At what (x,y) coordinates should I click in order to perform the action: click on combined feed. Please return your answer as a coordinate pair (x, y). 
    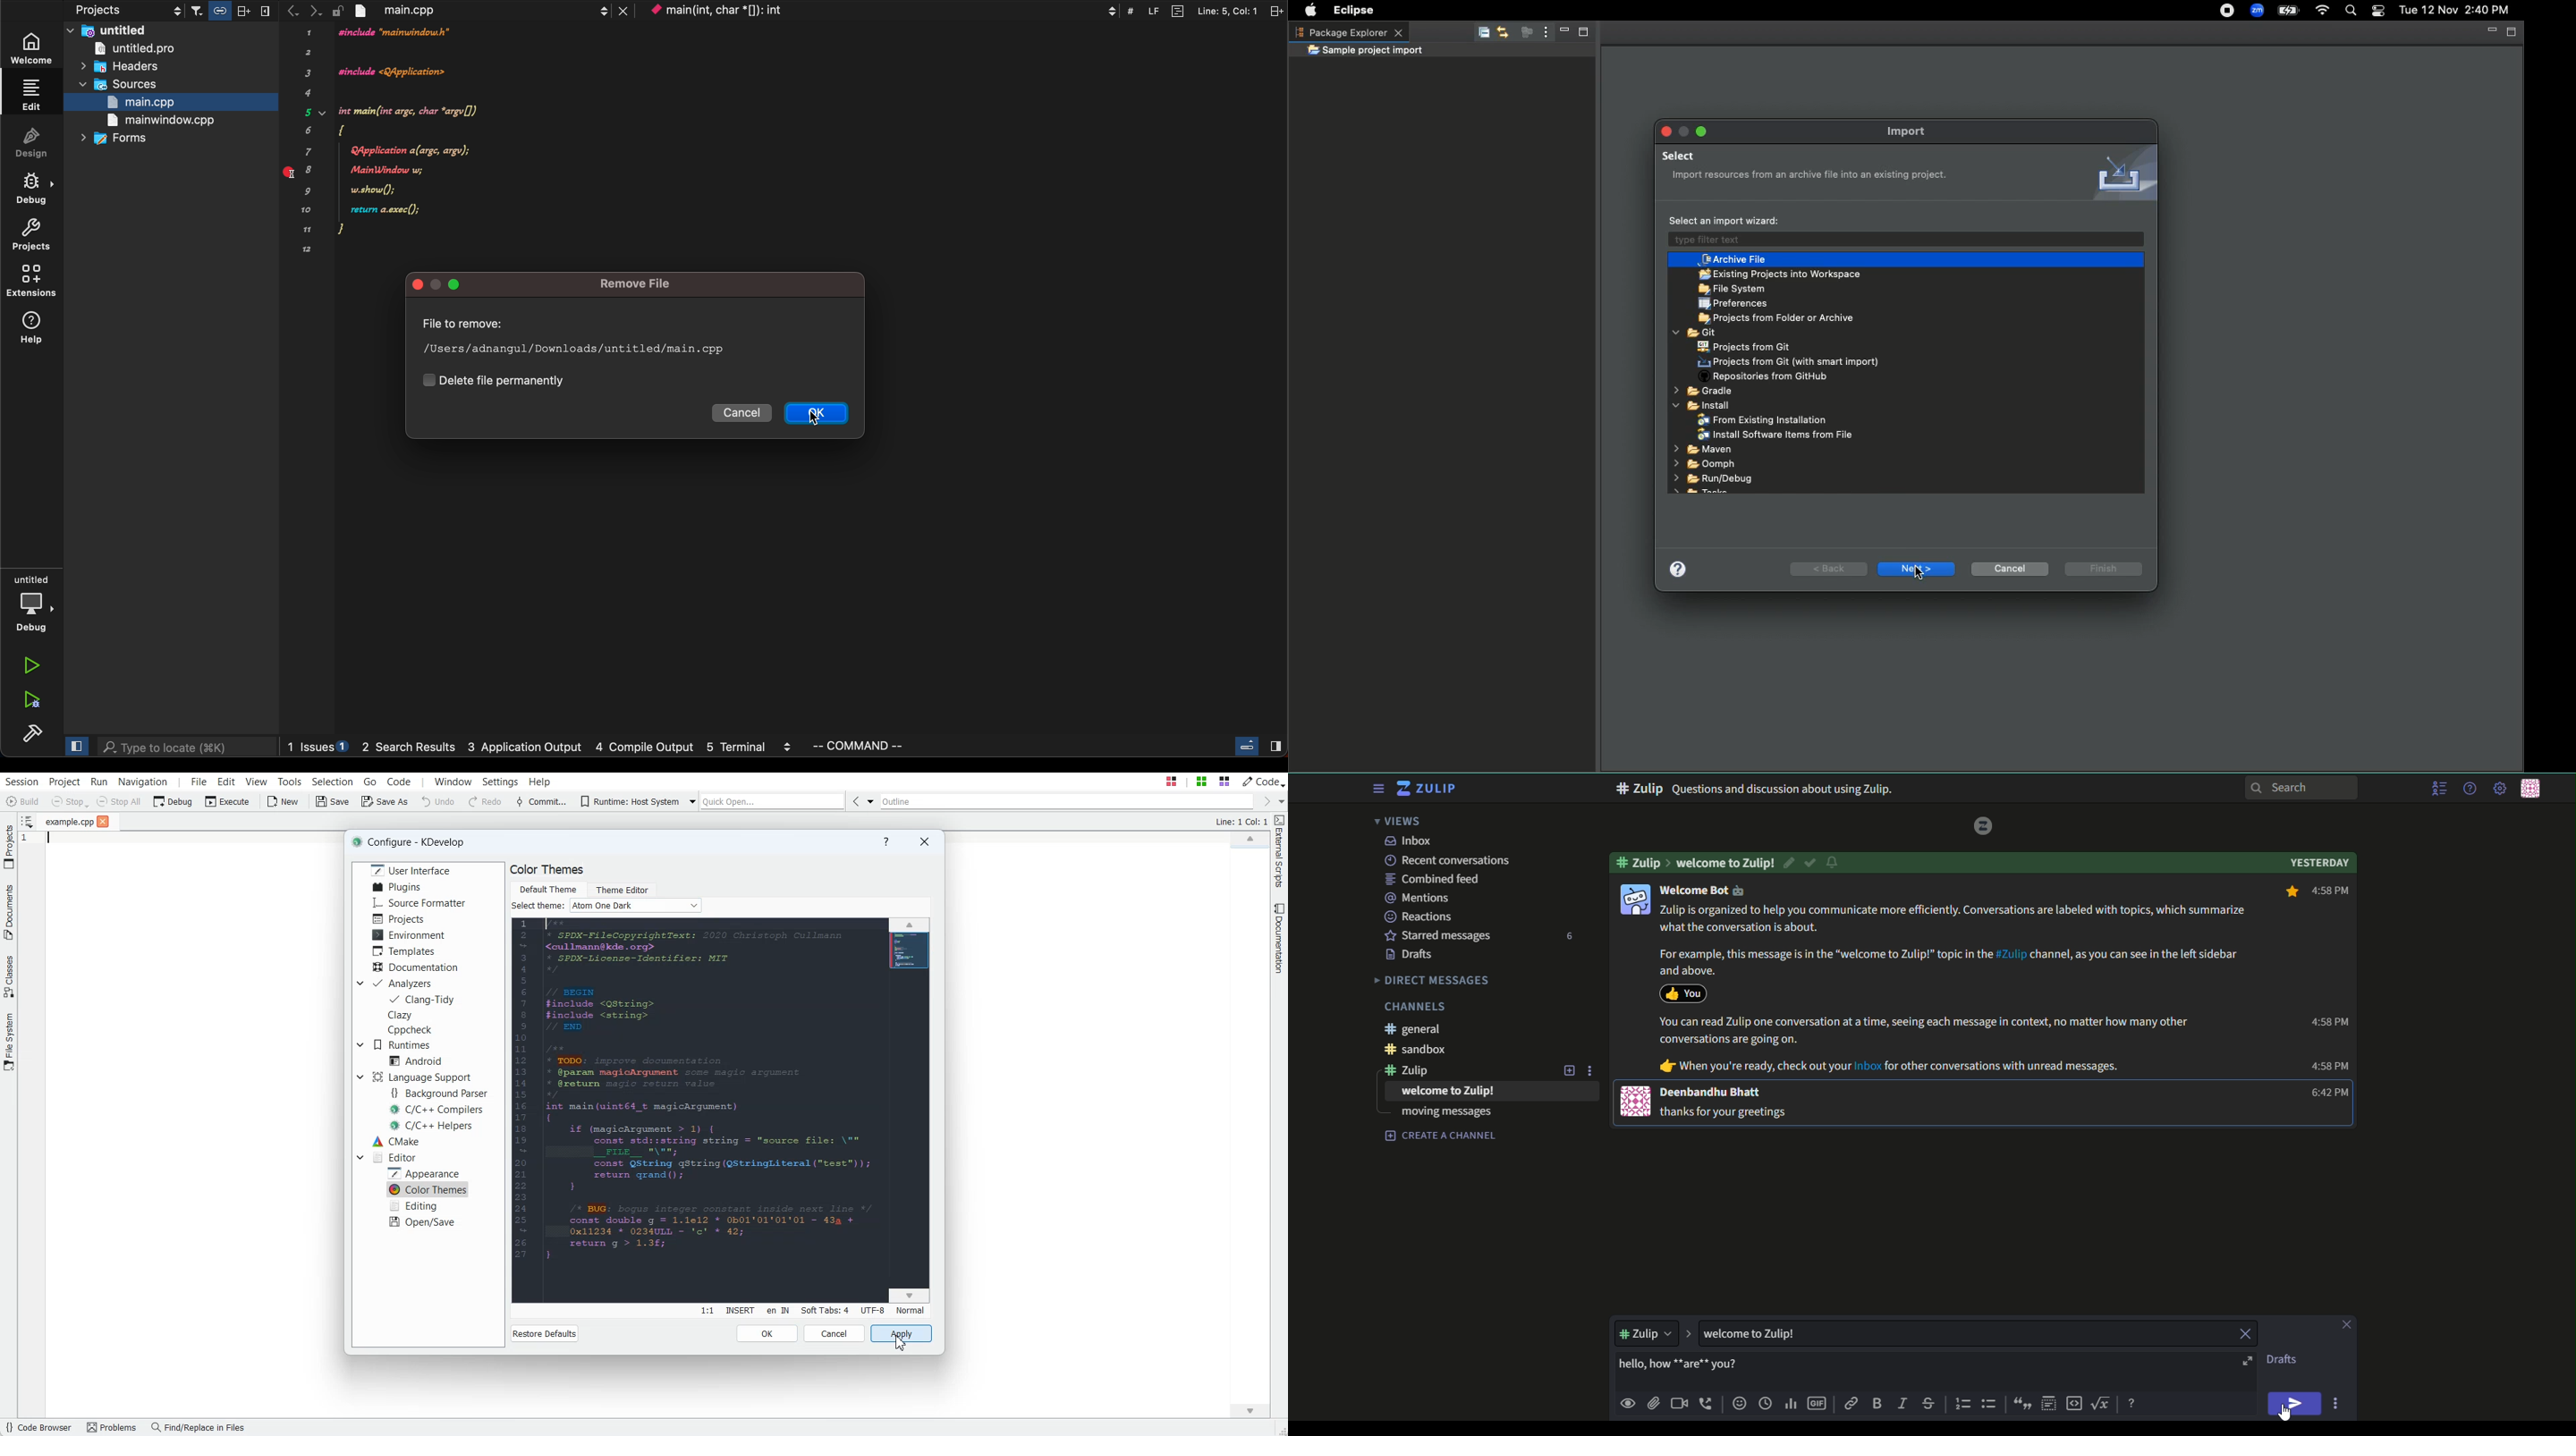
    Looking at the image, I should click on (1434, 879).